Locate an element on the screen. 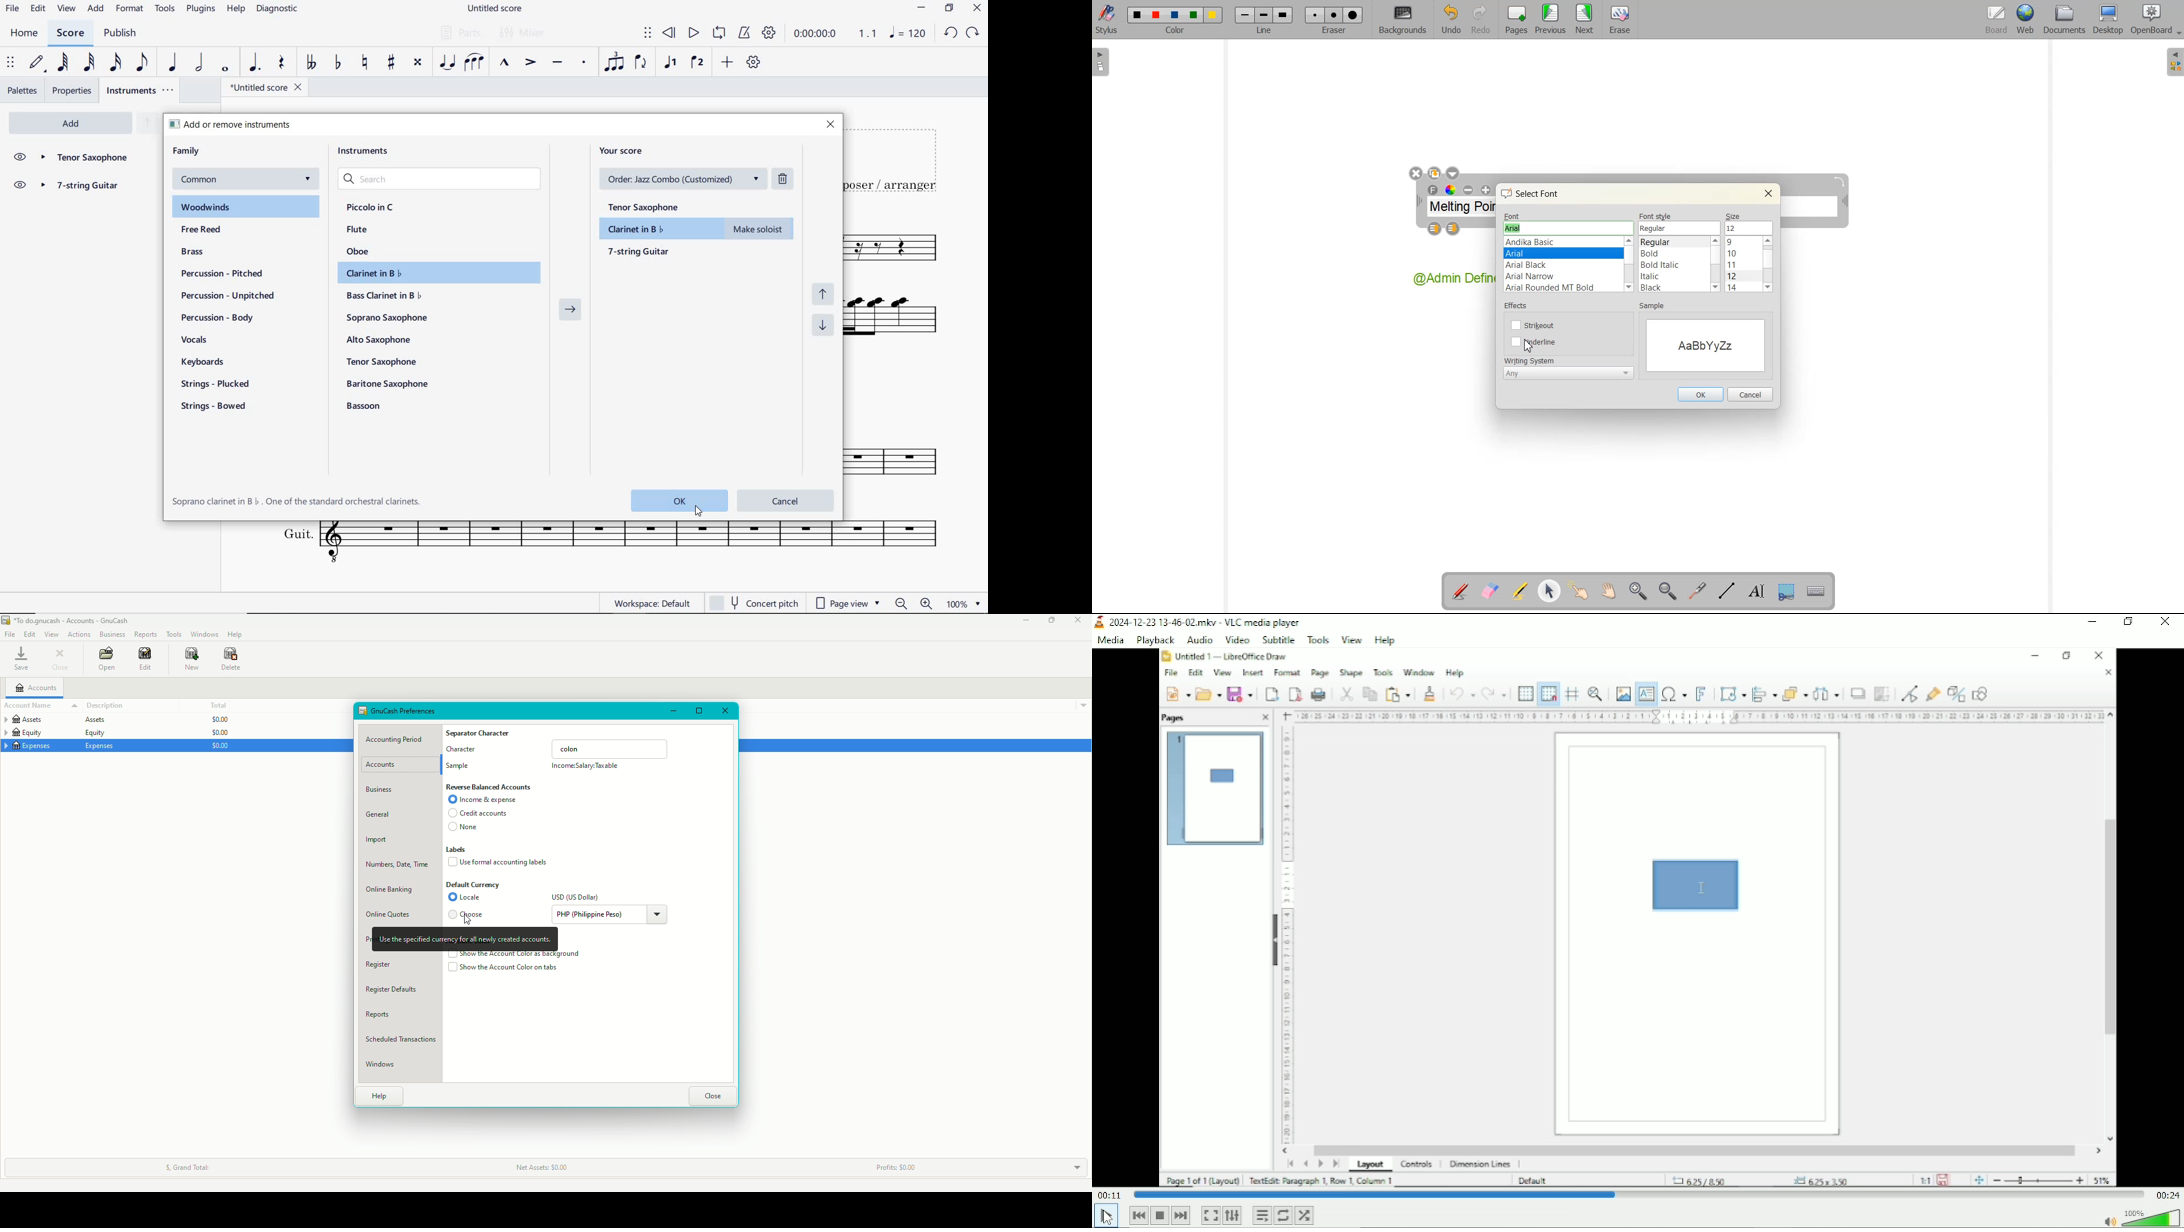  SELECT TO MOVE is located at coordinates (648, 35).